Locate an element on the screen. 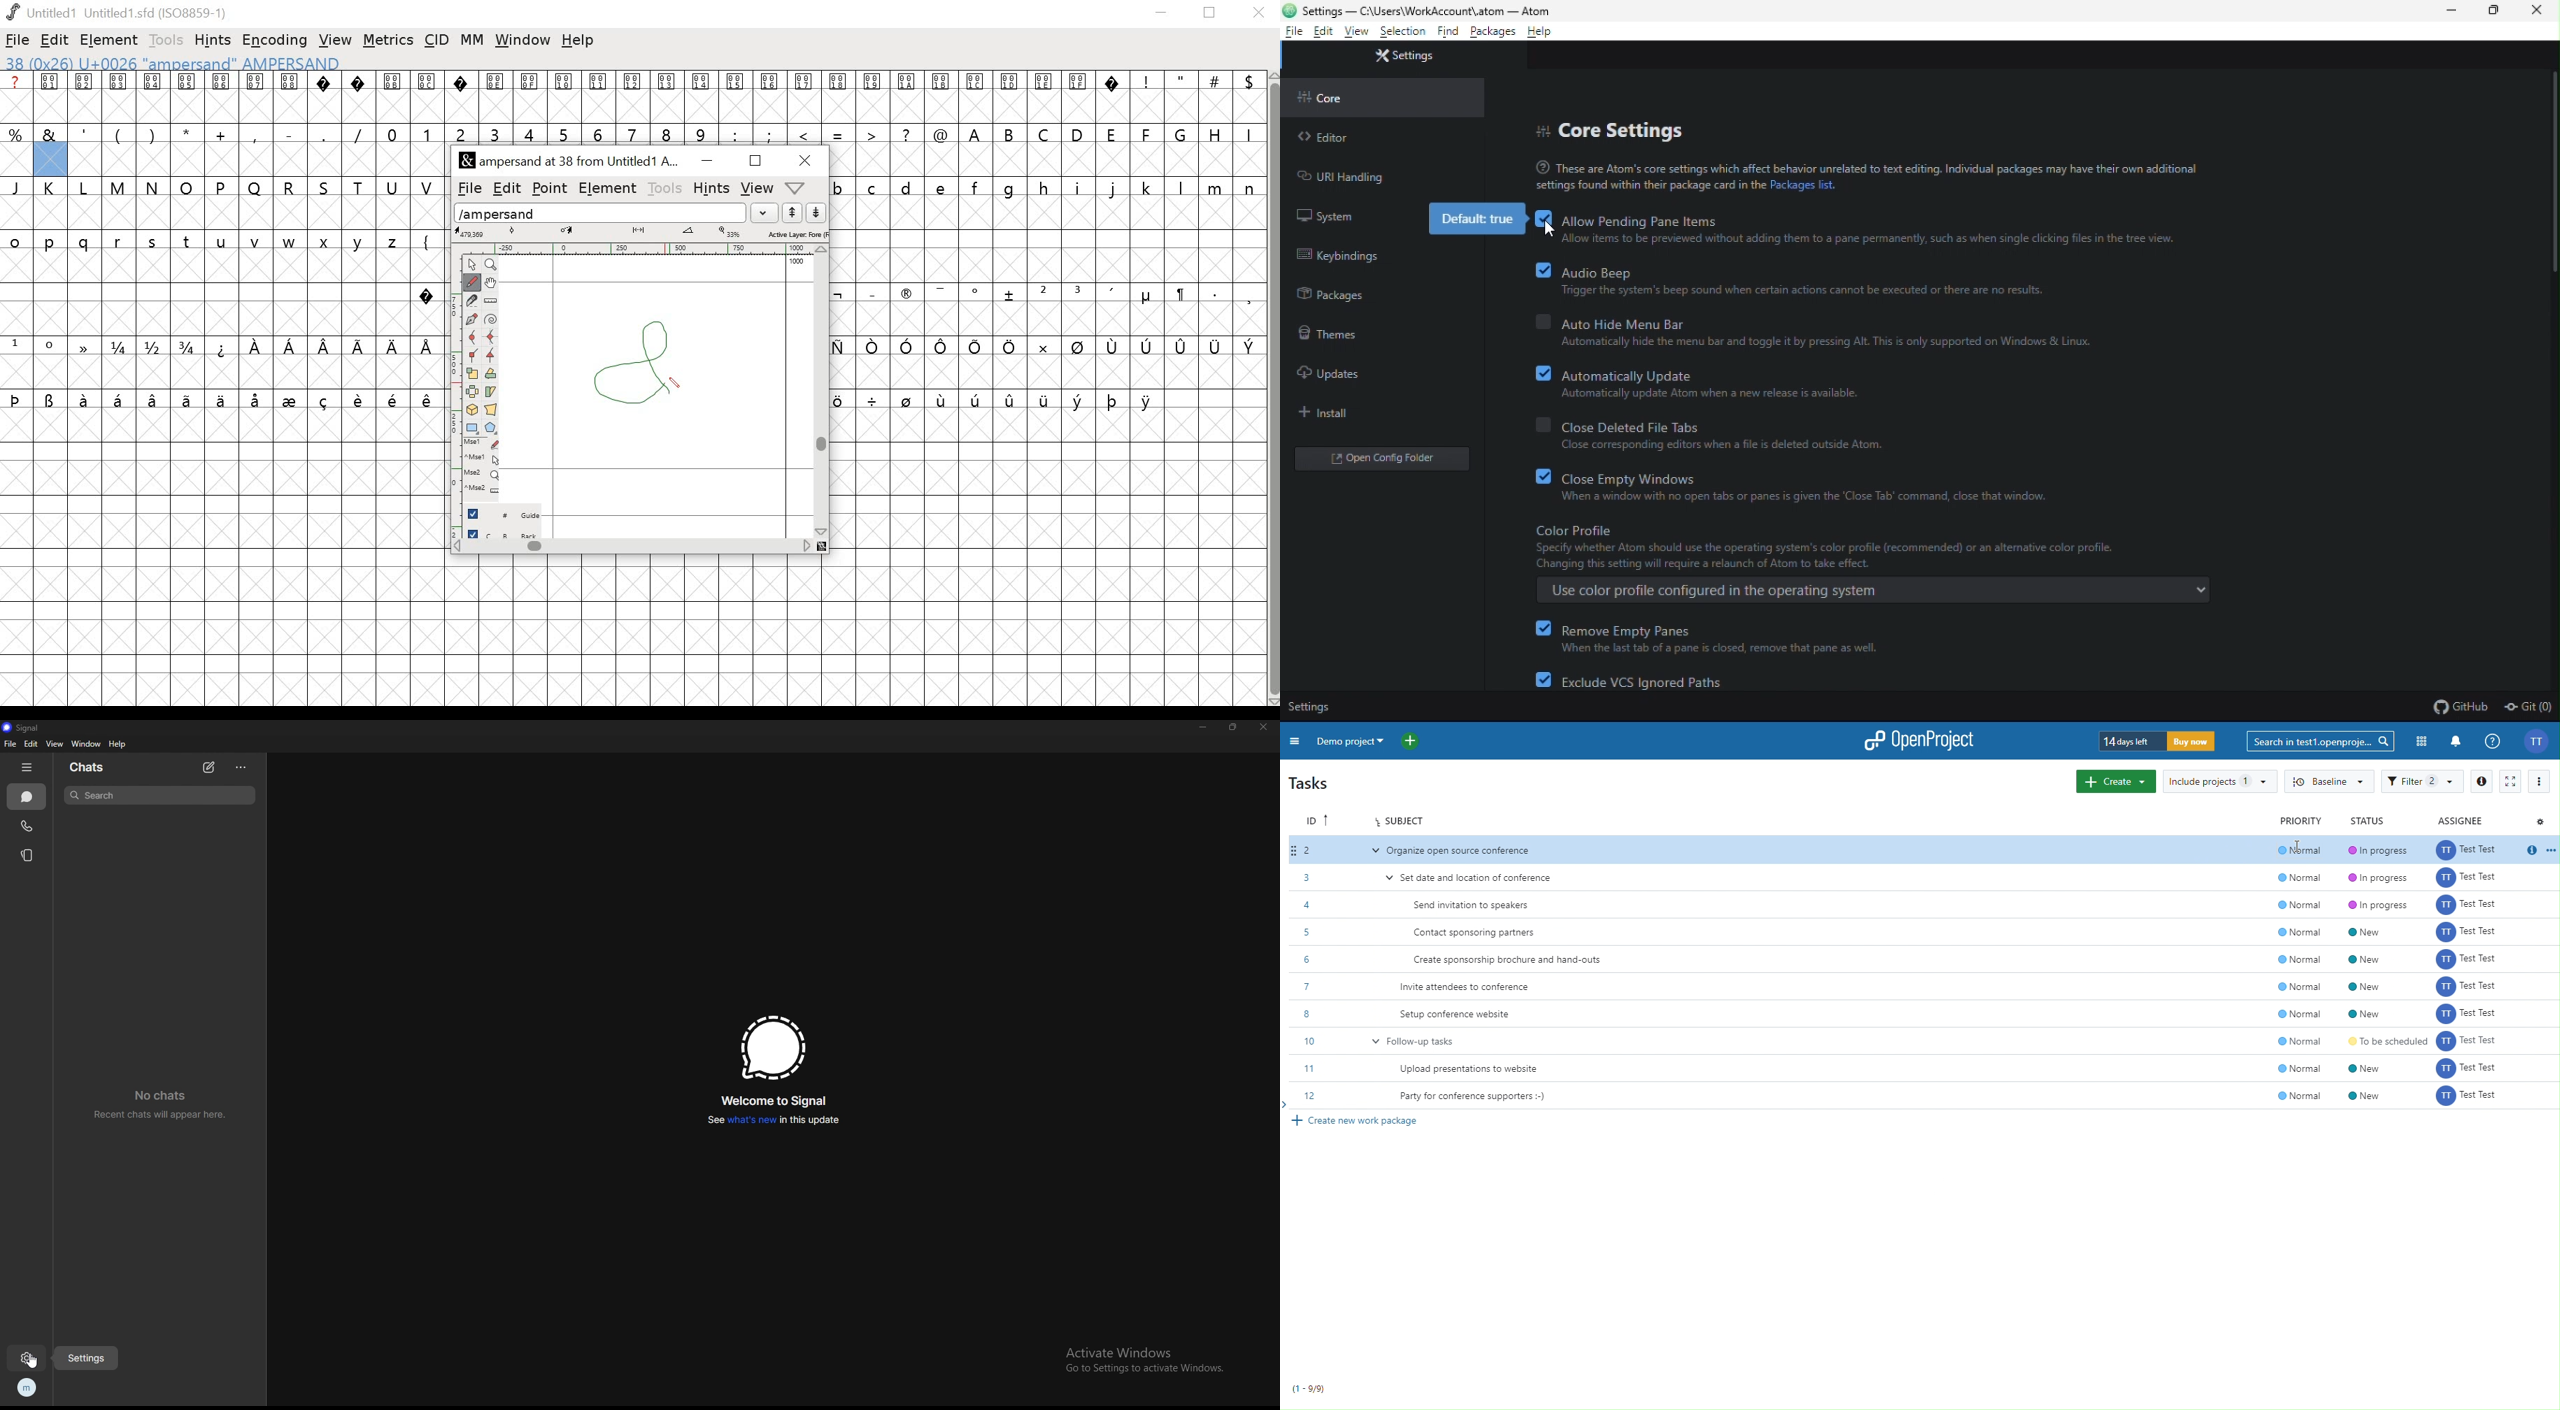 This screenshot has height=1428, width=2576. 6 is located at coordinates (601, 133).